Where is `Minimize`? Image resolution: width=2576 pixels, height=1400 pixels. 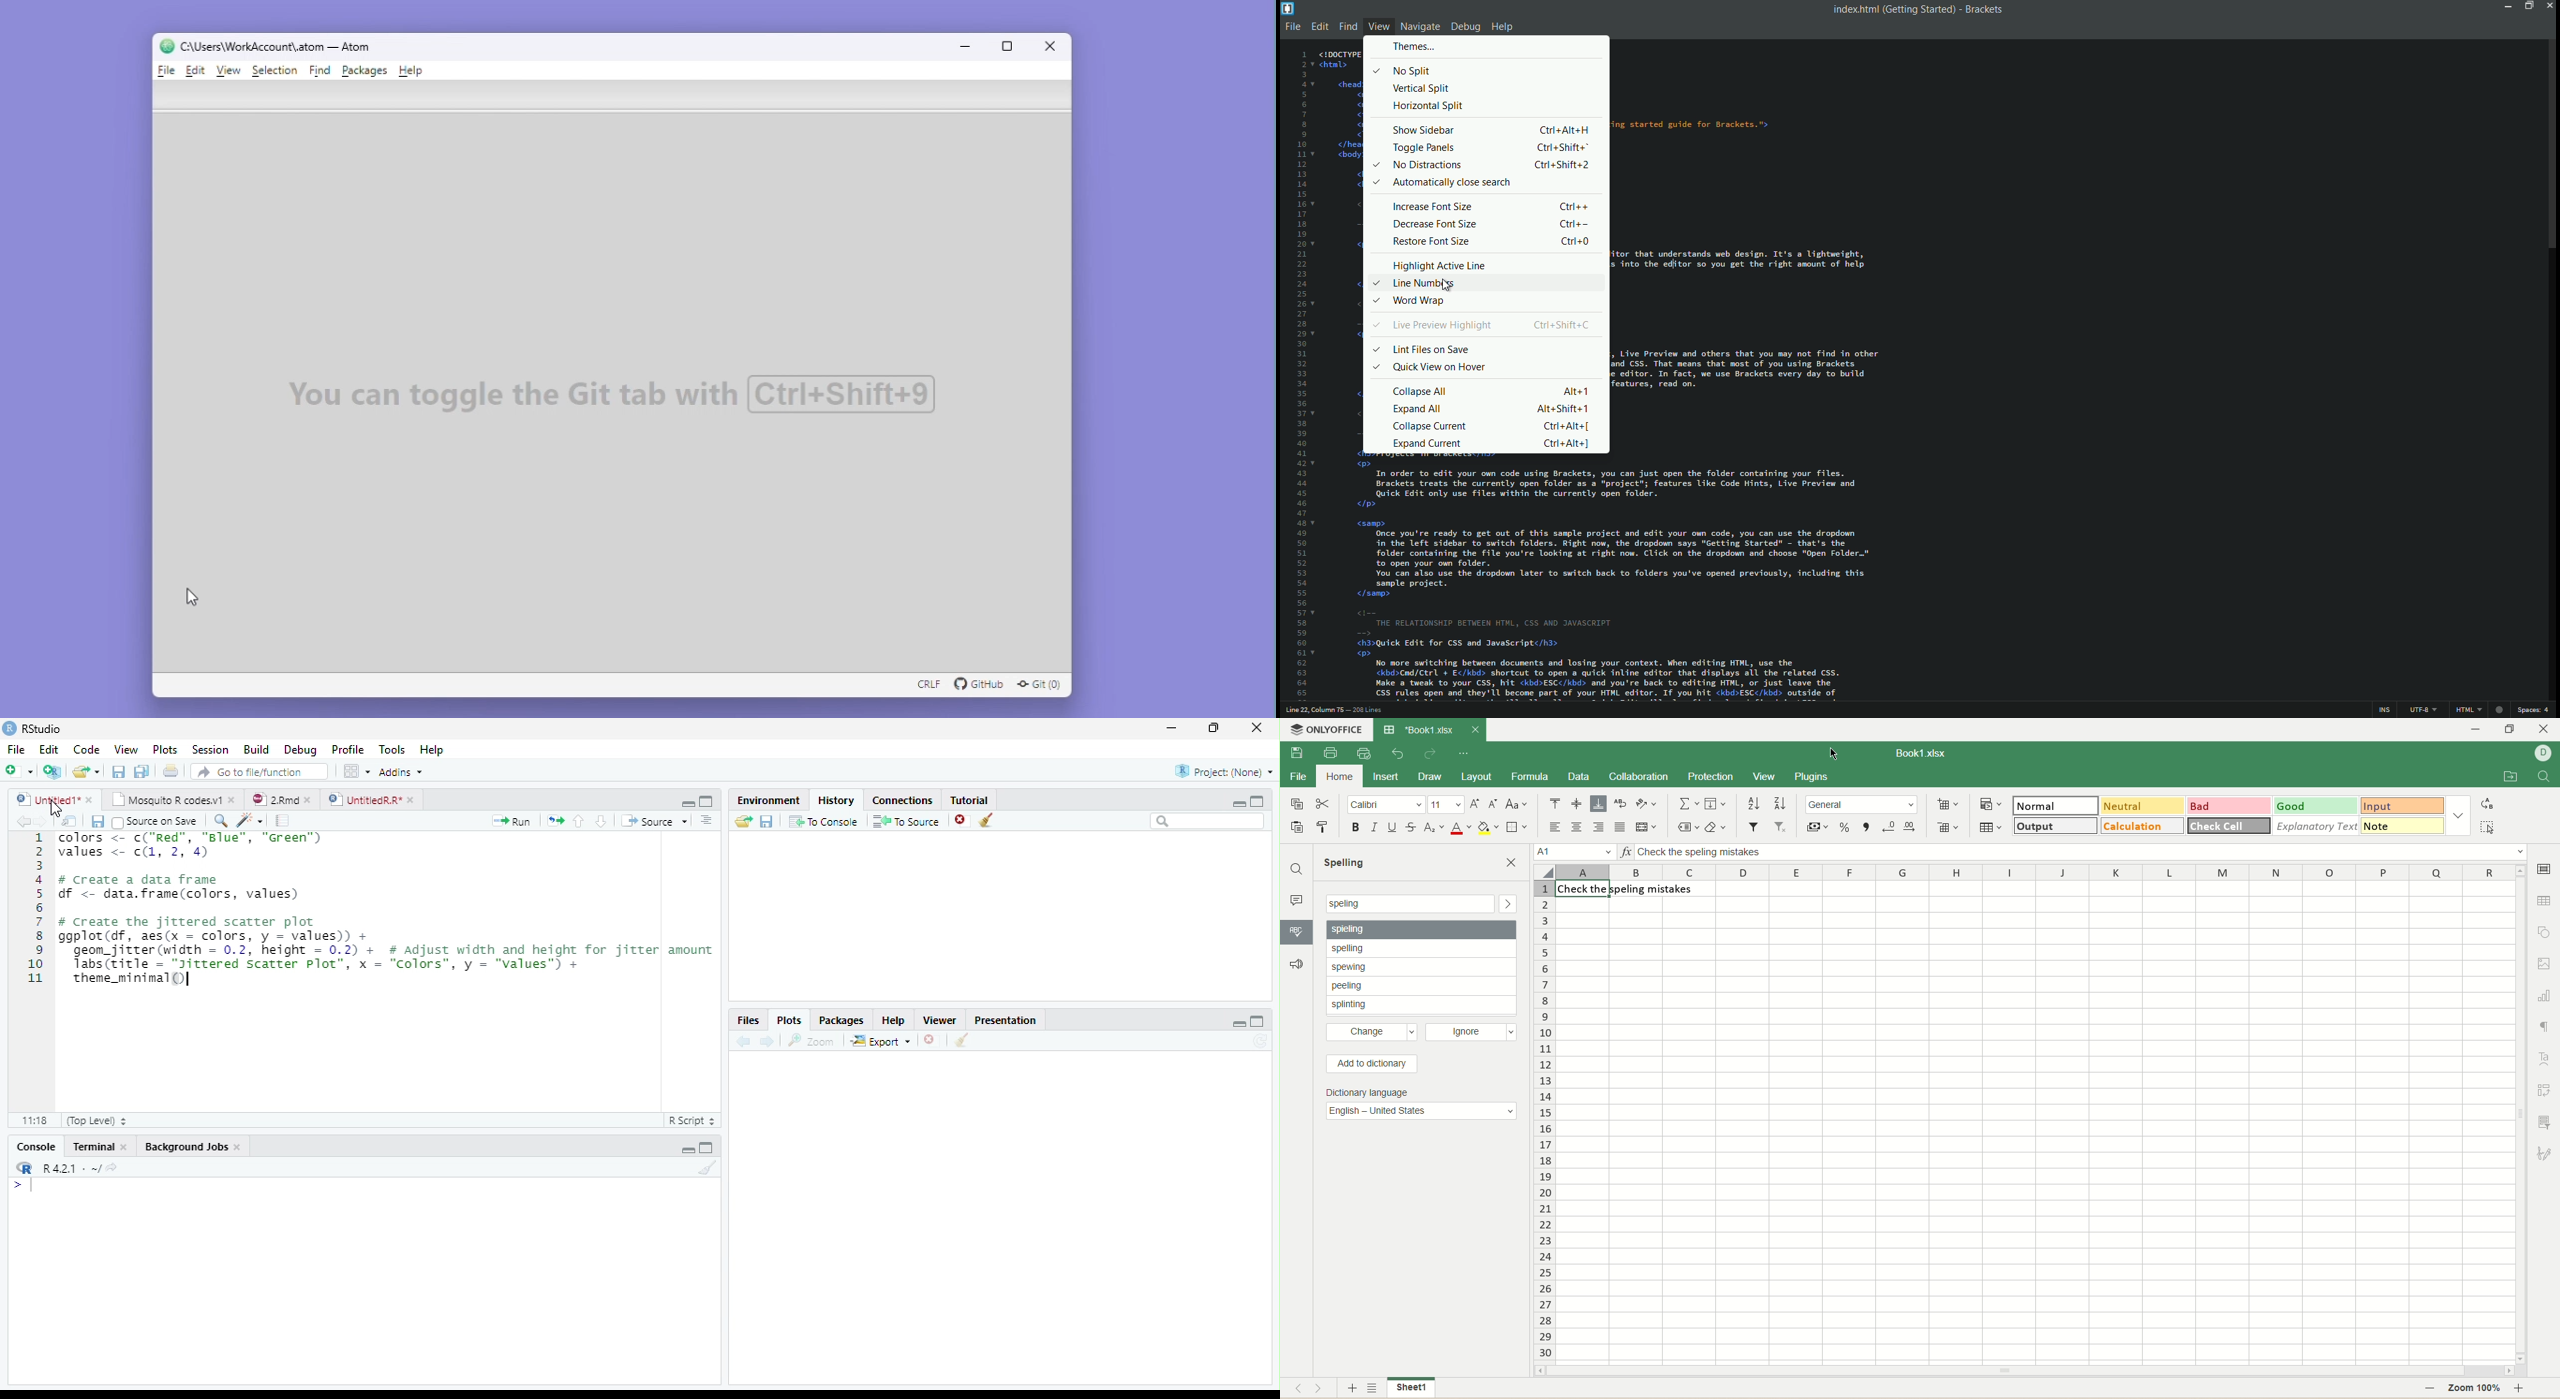 Minimize is located at coordinates (687, 1151).